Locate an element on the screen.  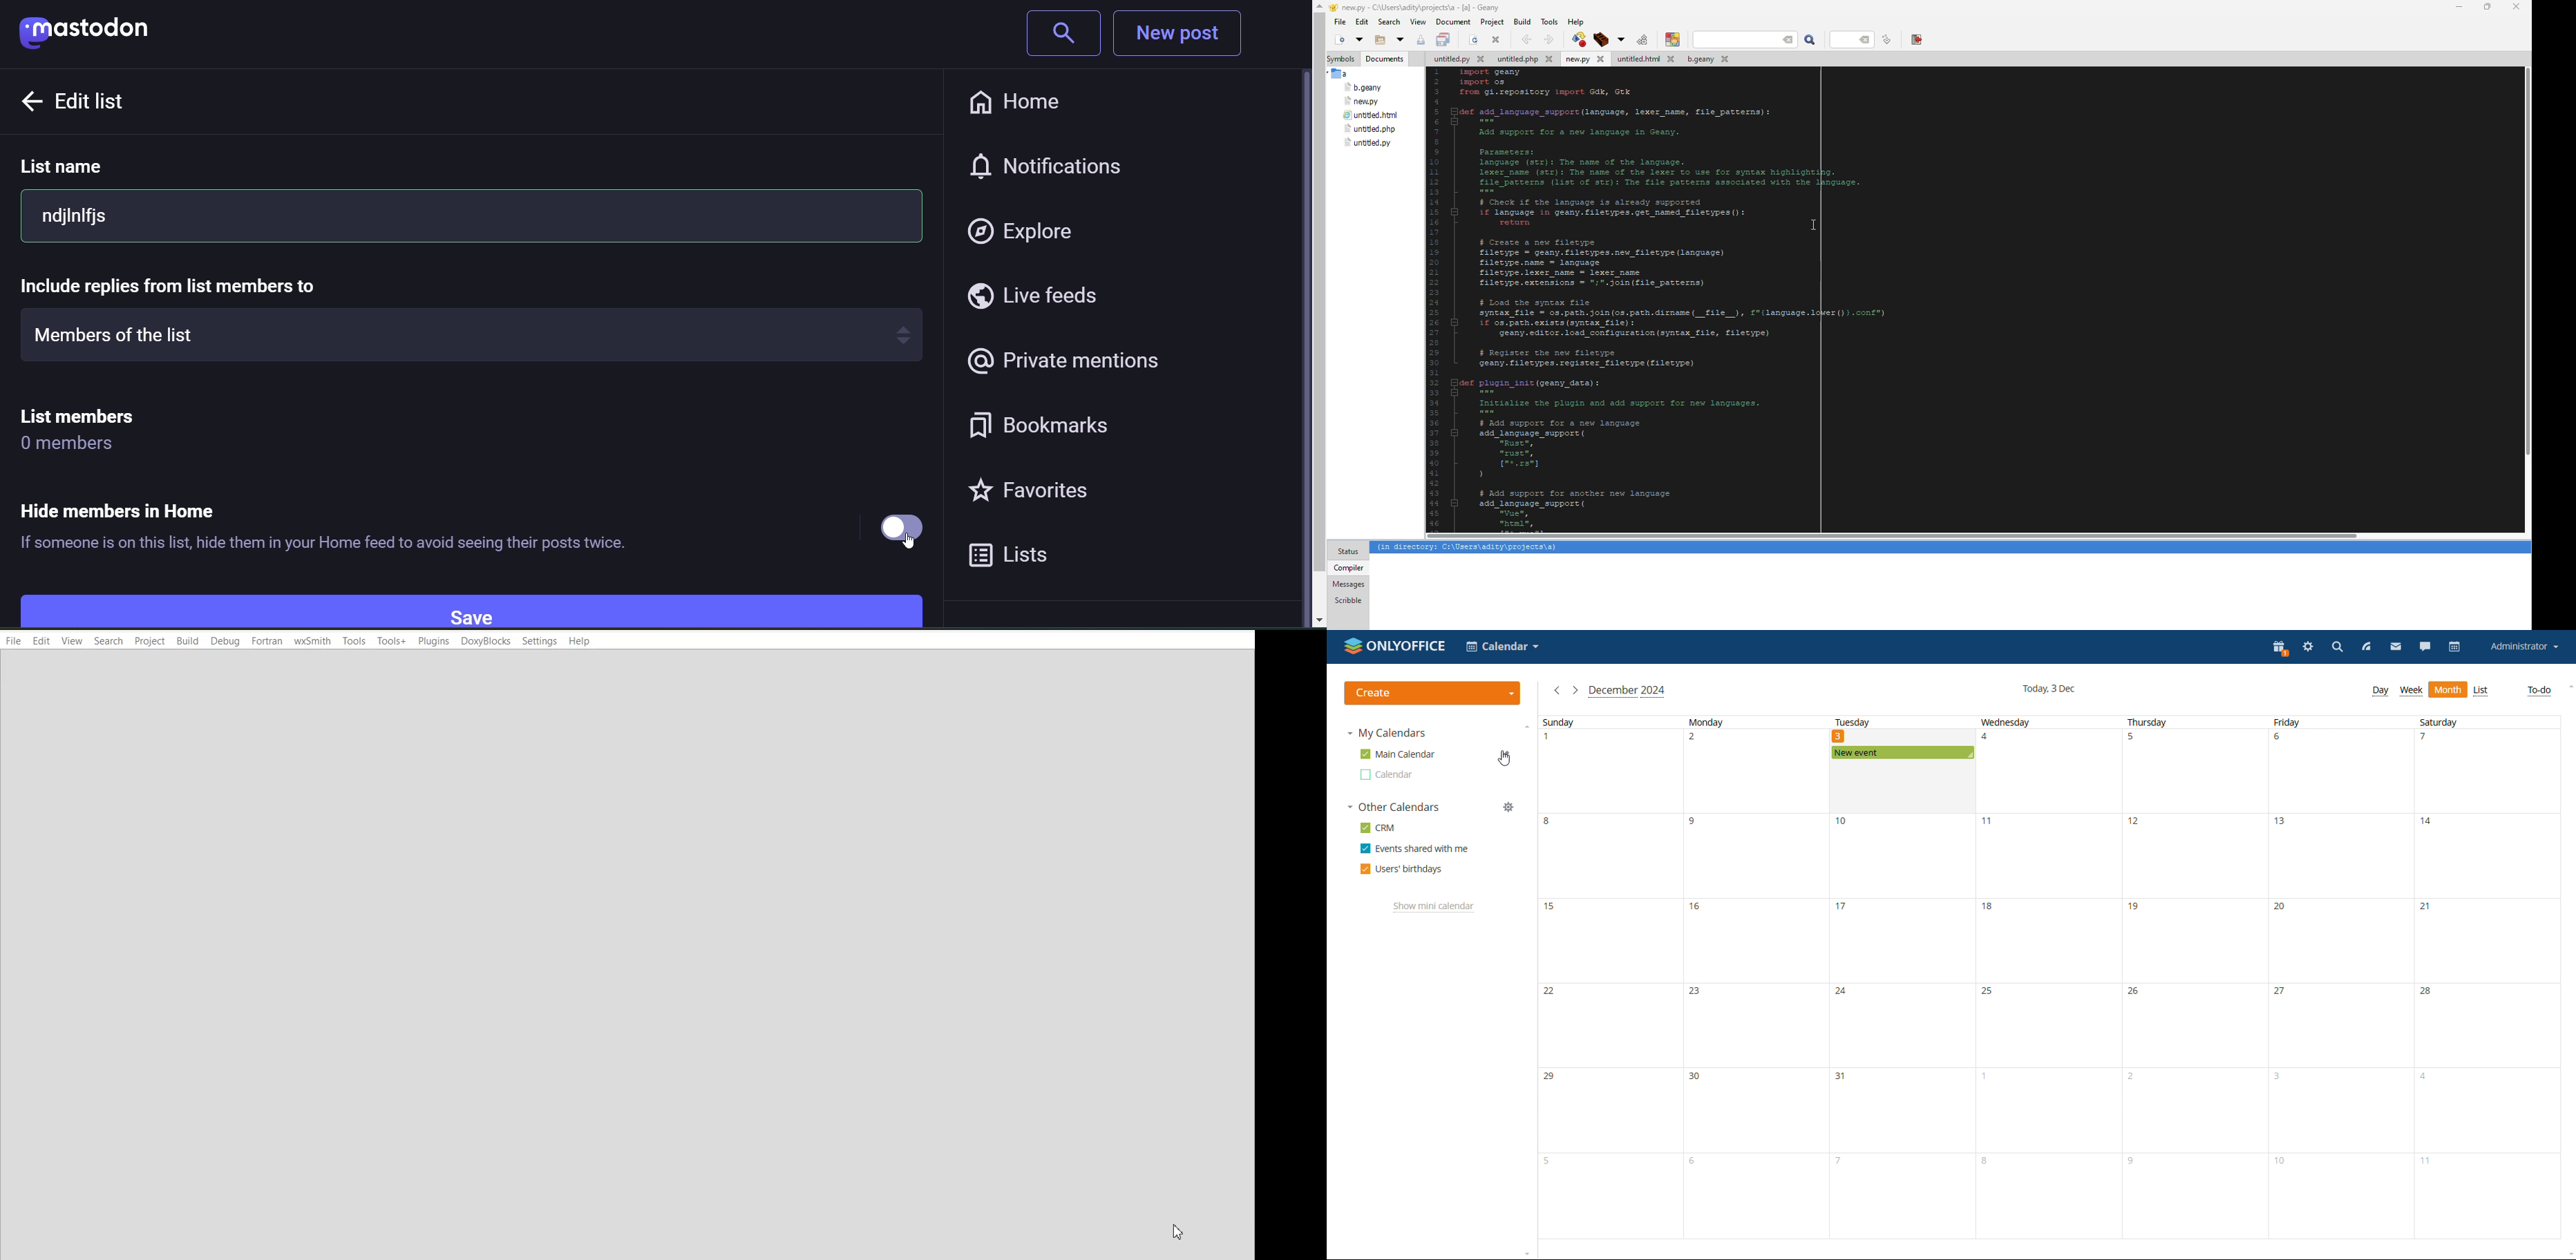
line is located at coordinates (1851, 40).